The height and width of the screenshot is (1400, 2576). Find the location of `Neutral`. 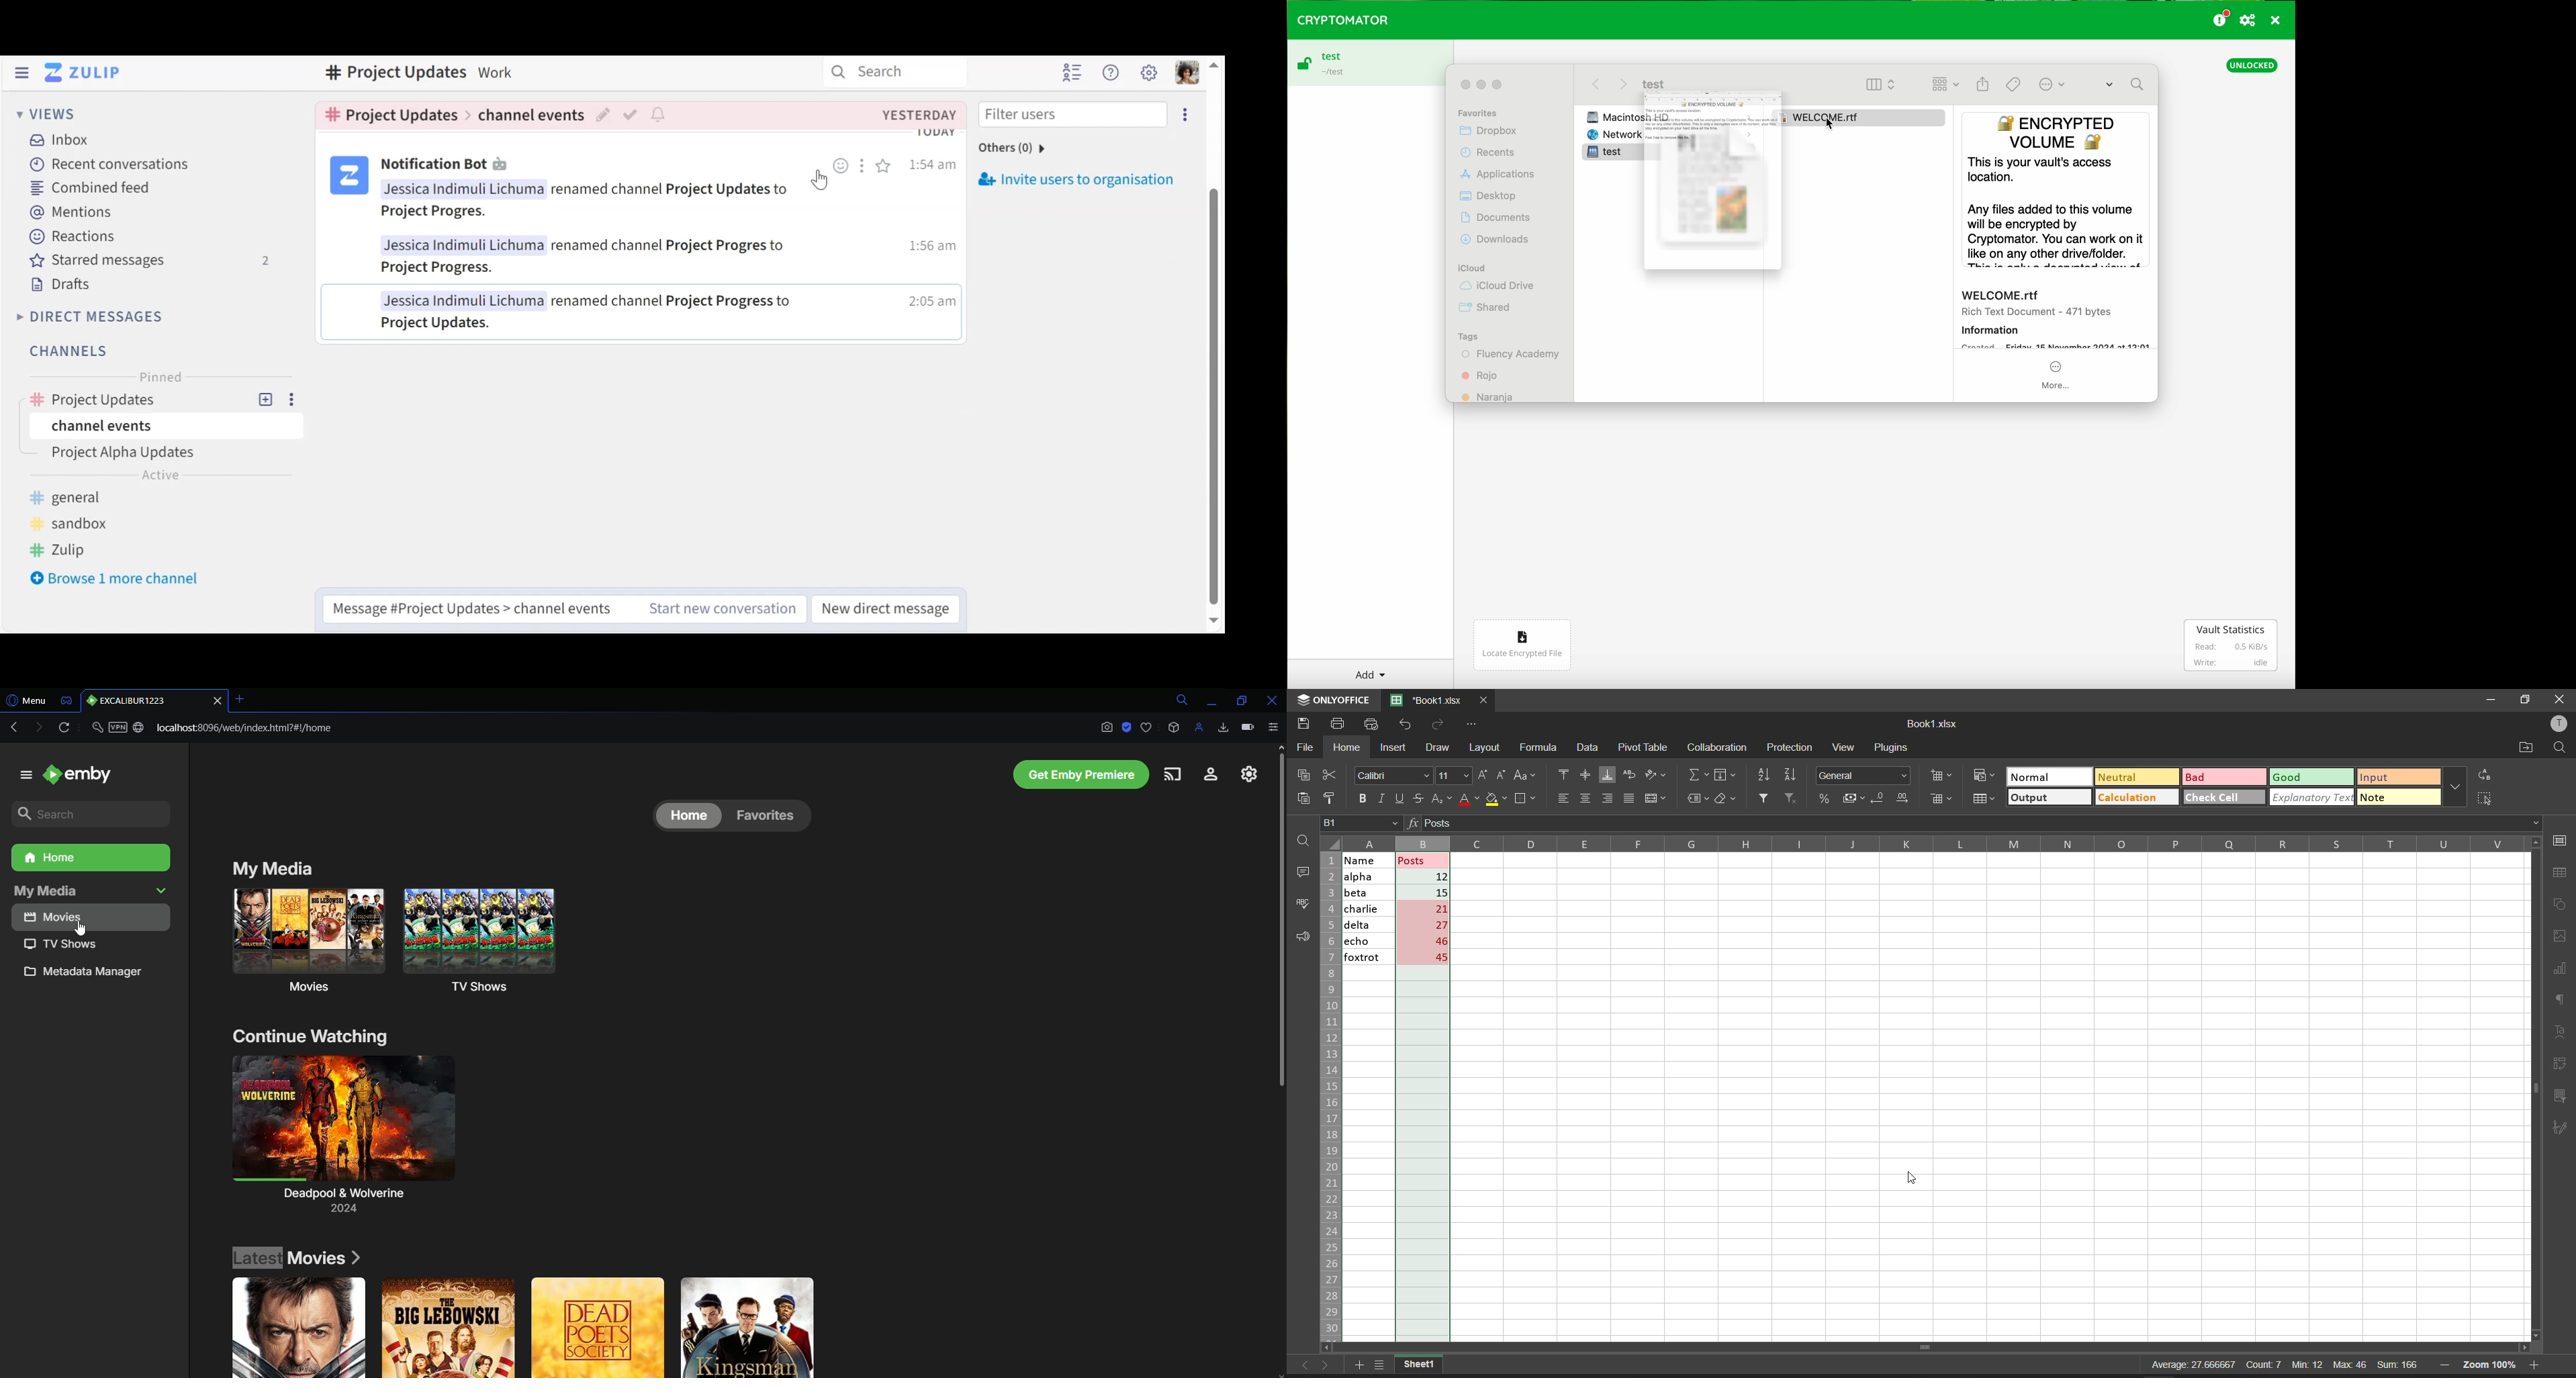

Neutral is located at coordinates (2119, 776).